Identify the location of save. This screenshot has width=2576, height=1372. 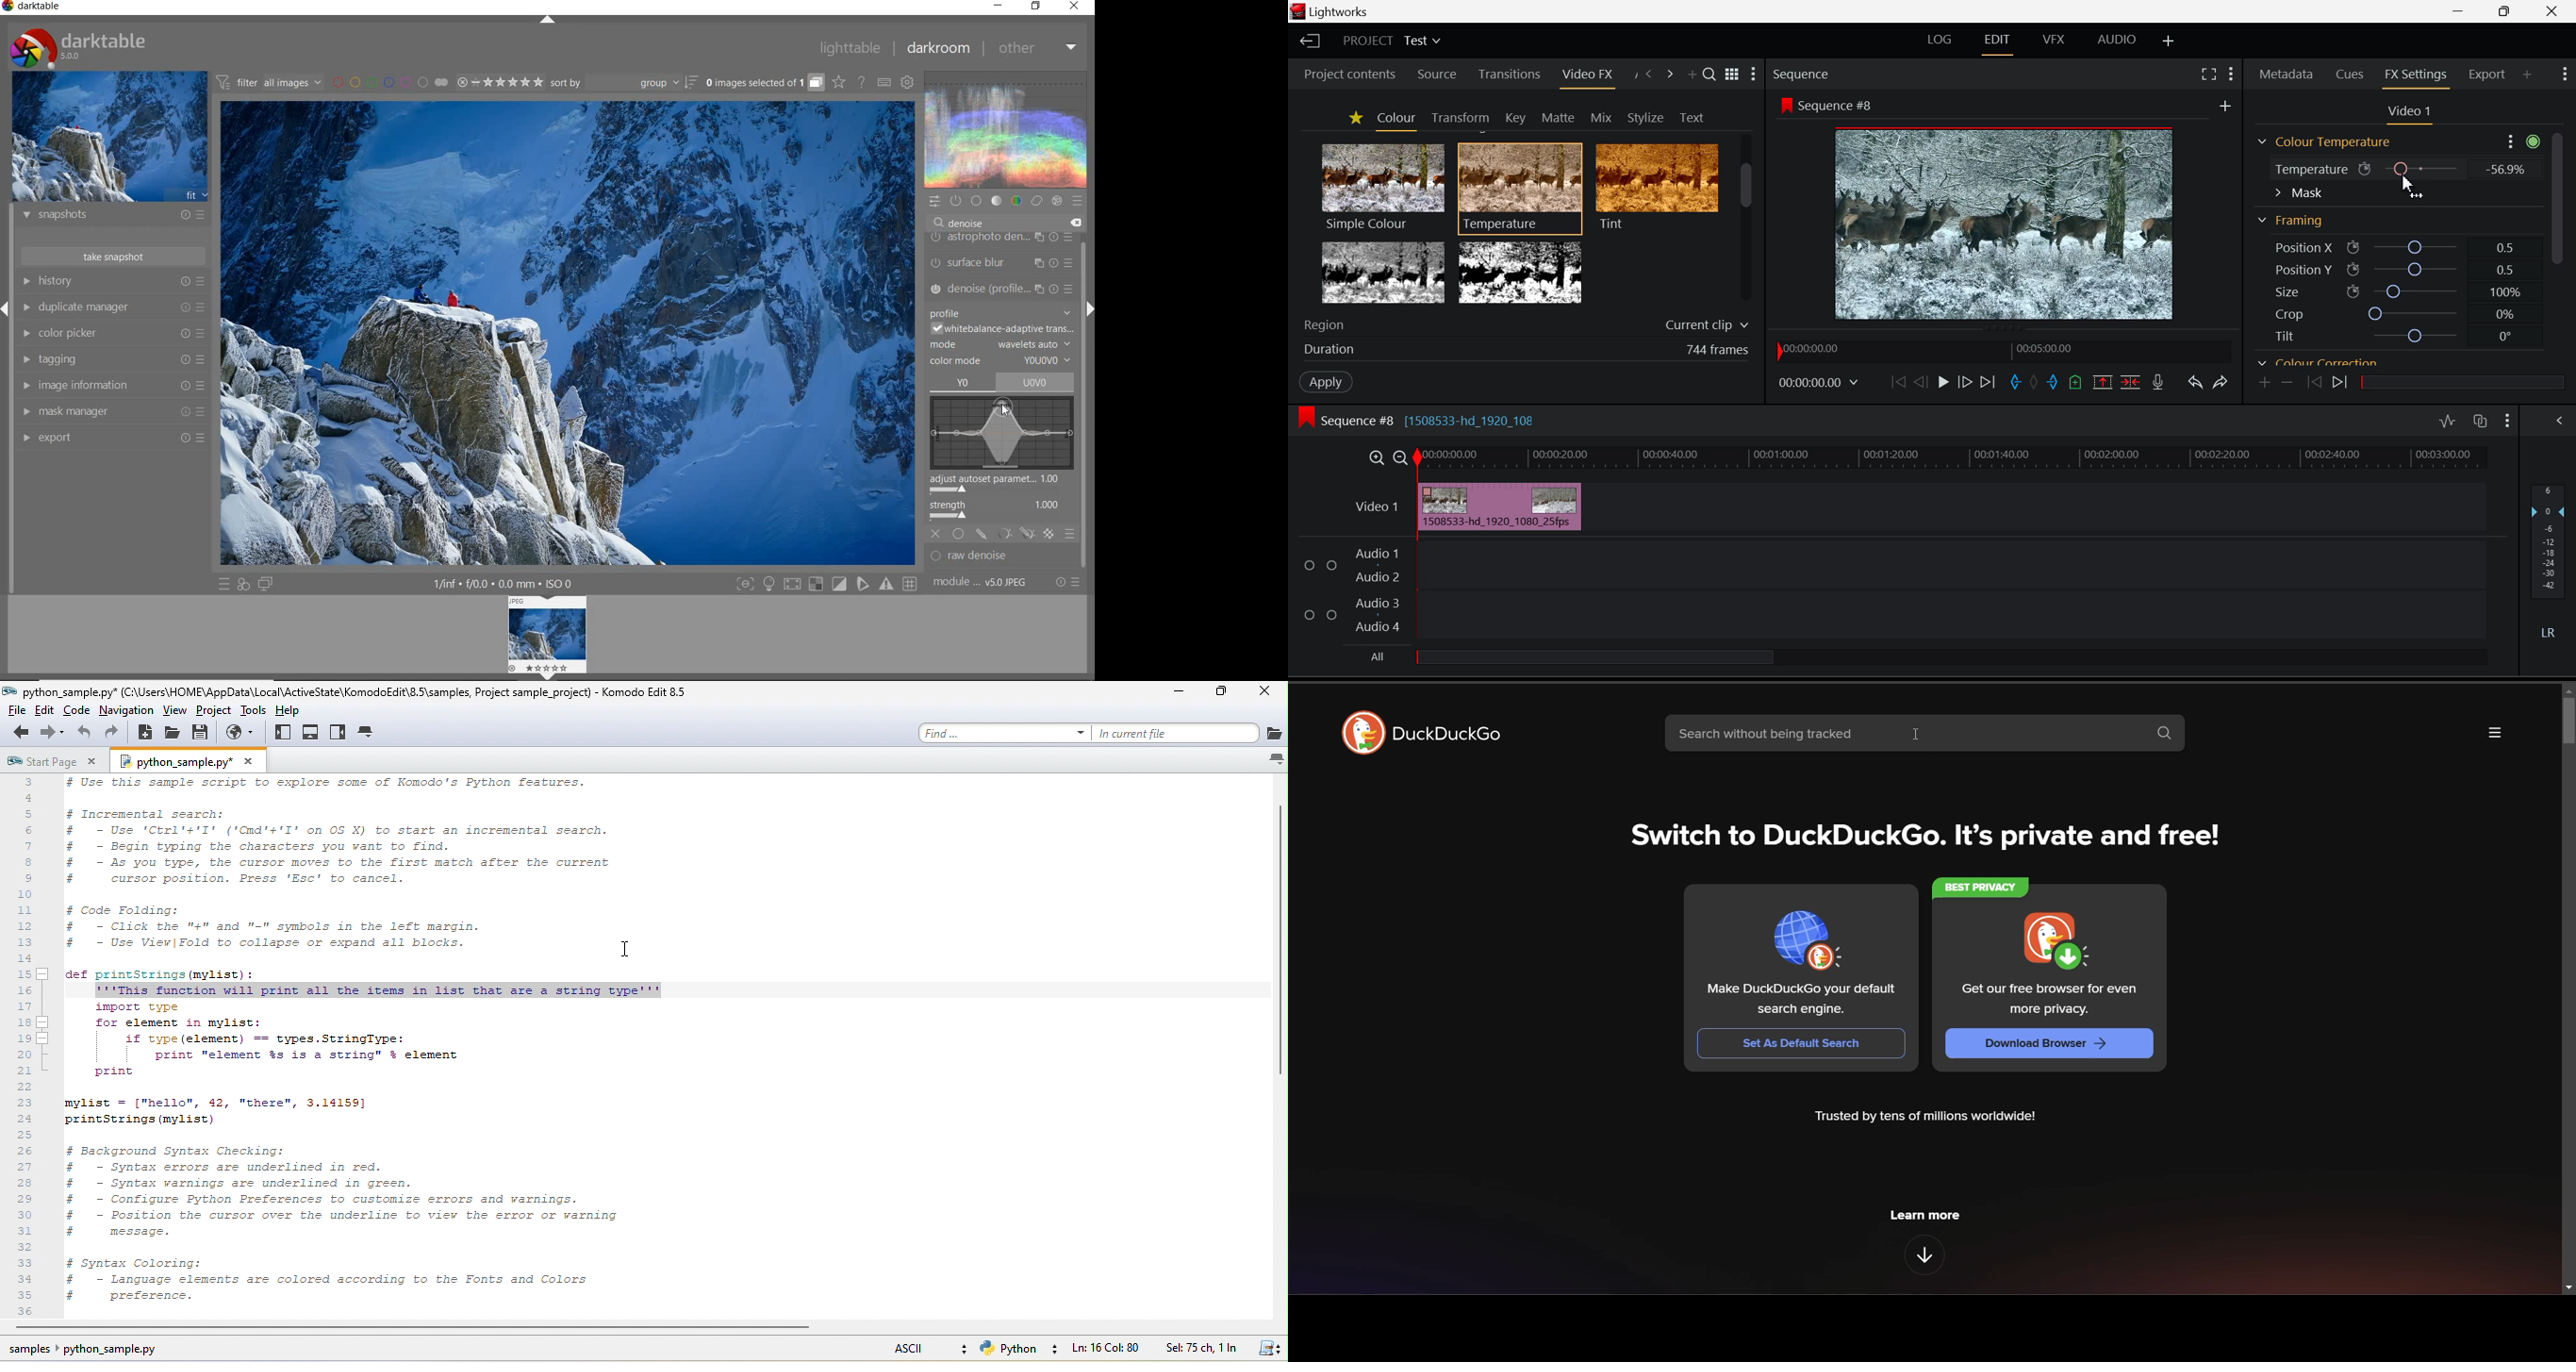
(205, 733).